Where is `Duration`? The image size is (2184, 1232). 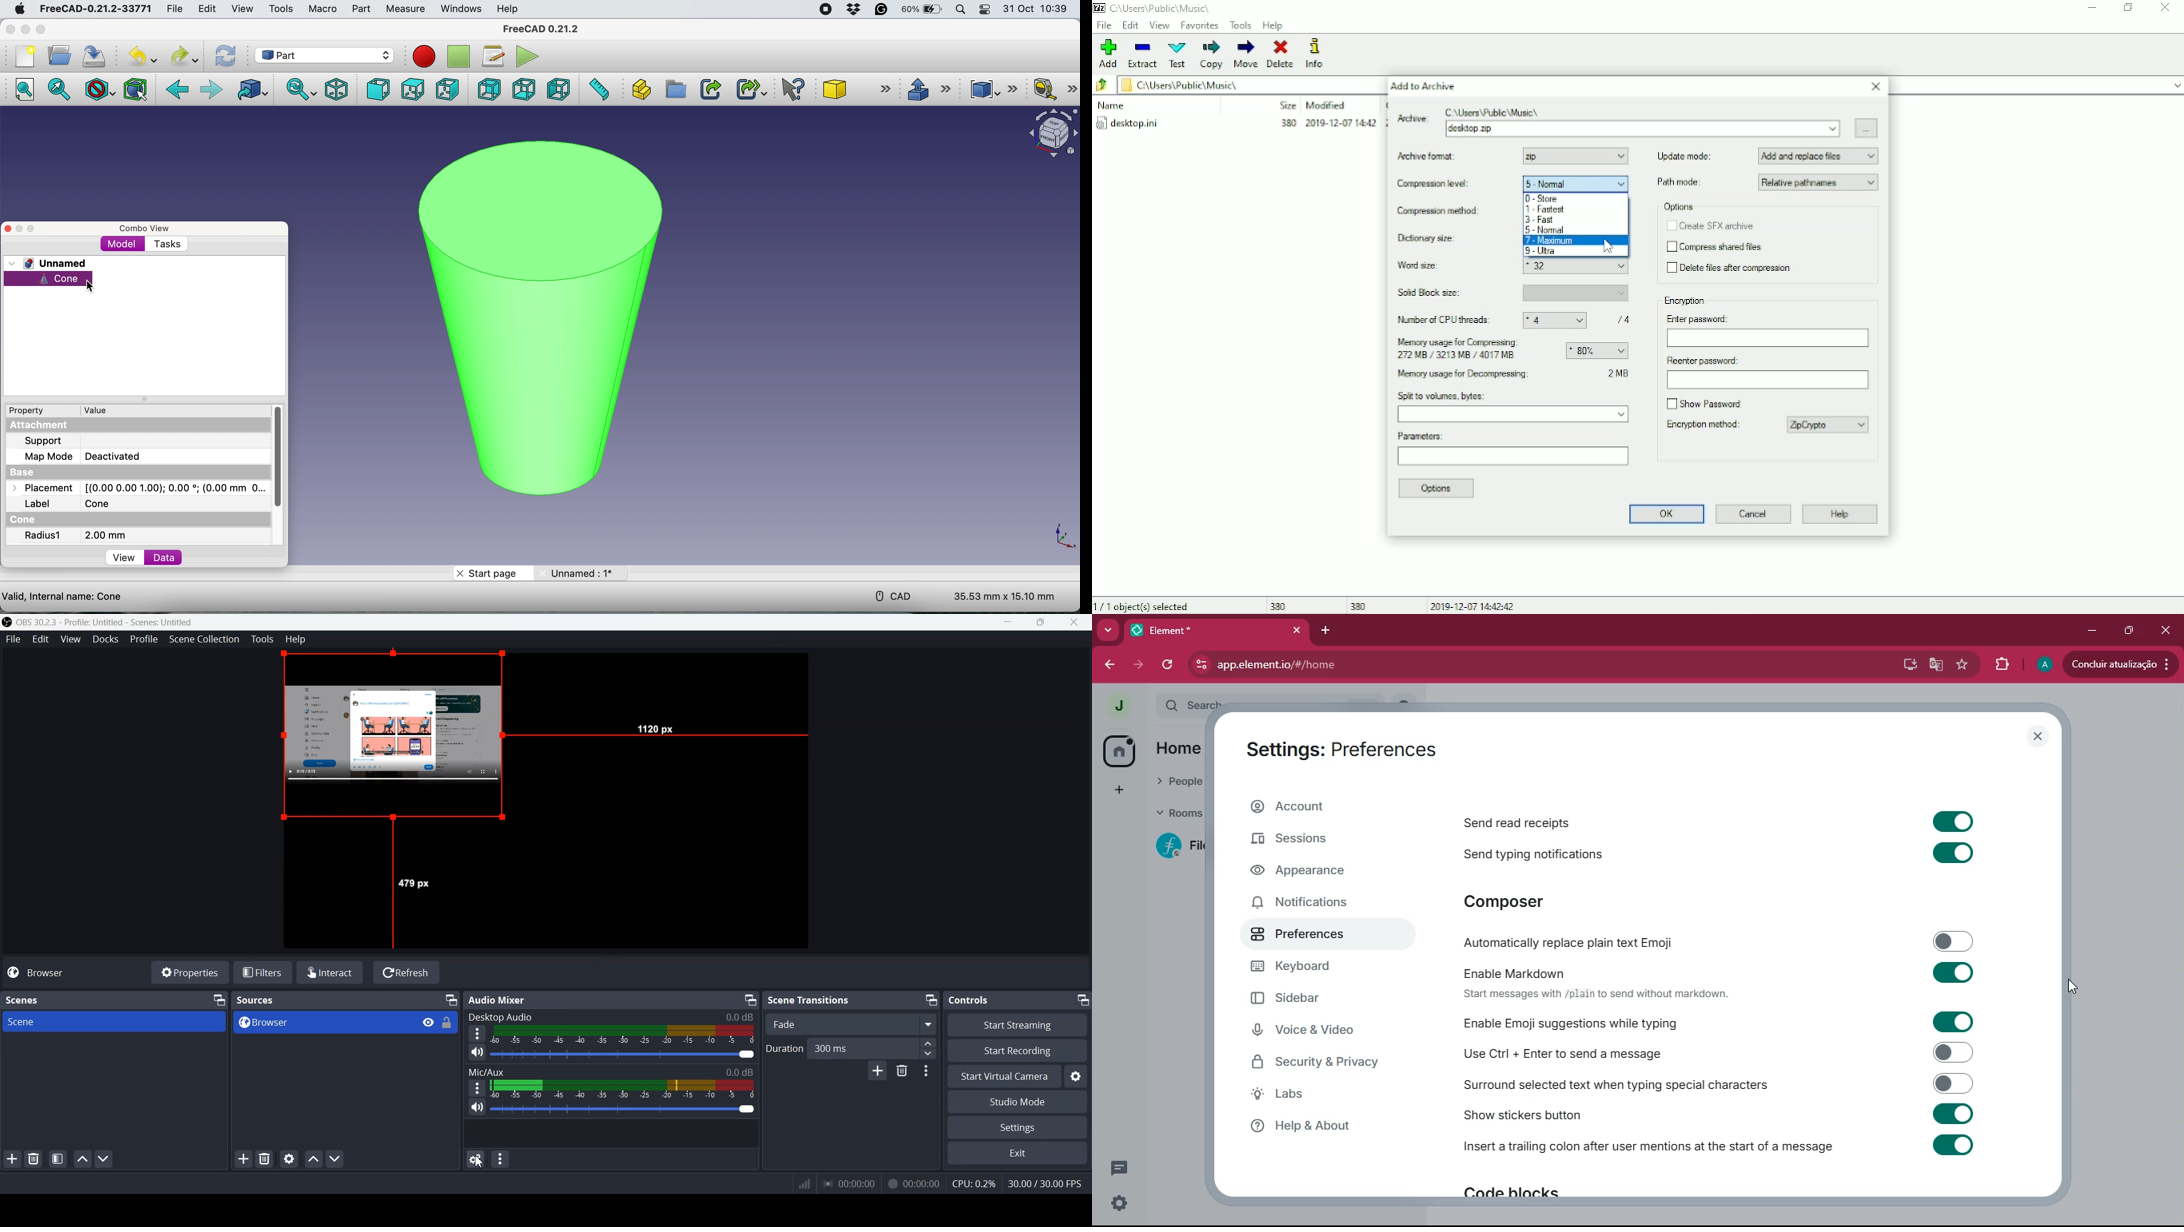 Duration is located at coordinates (784, 1048).